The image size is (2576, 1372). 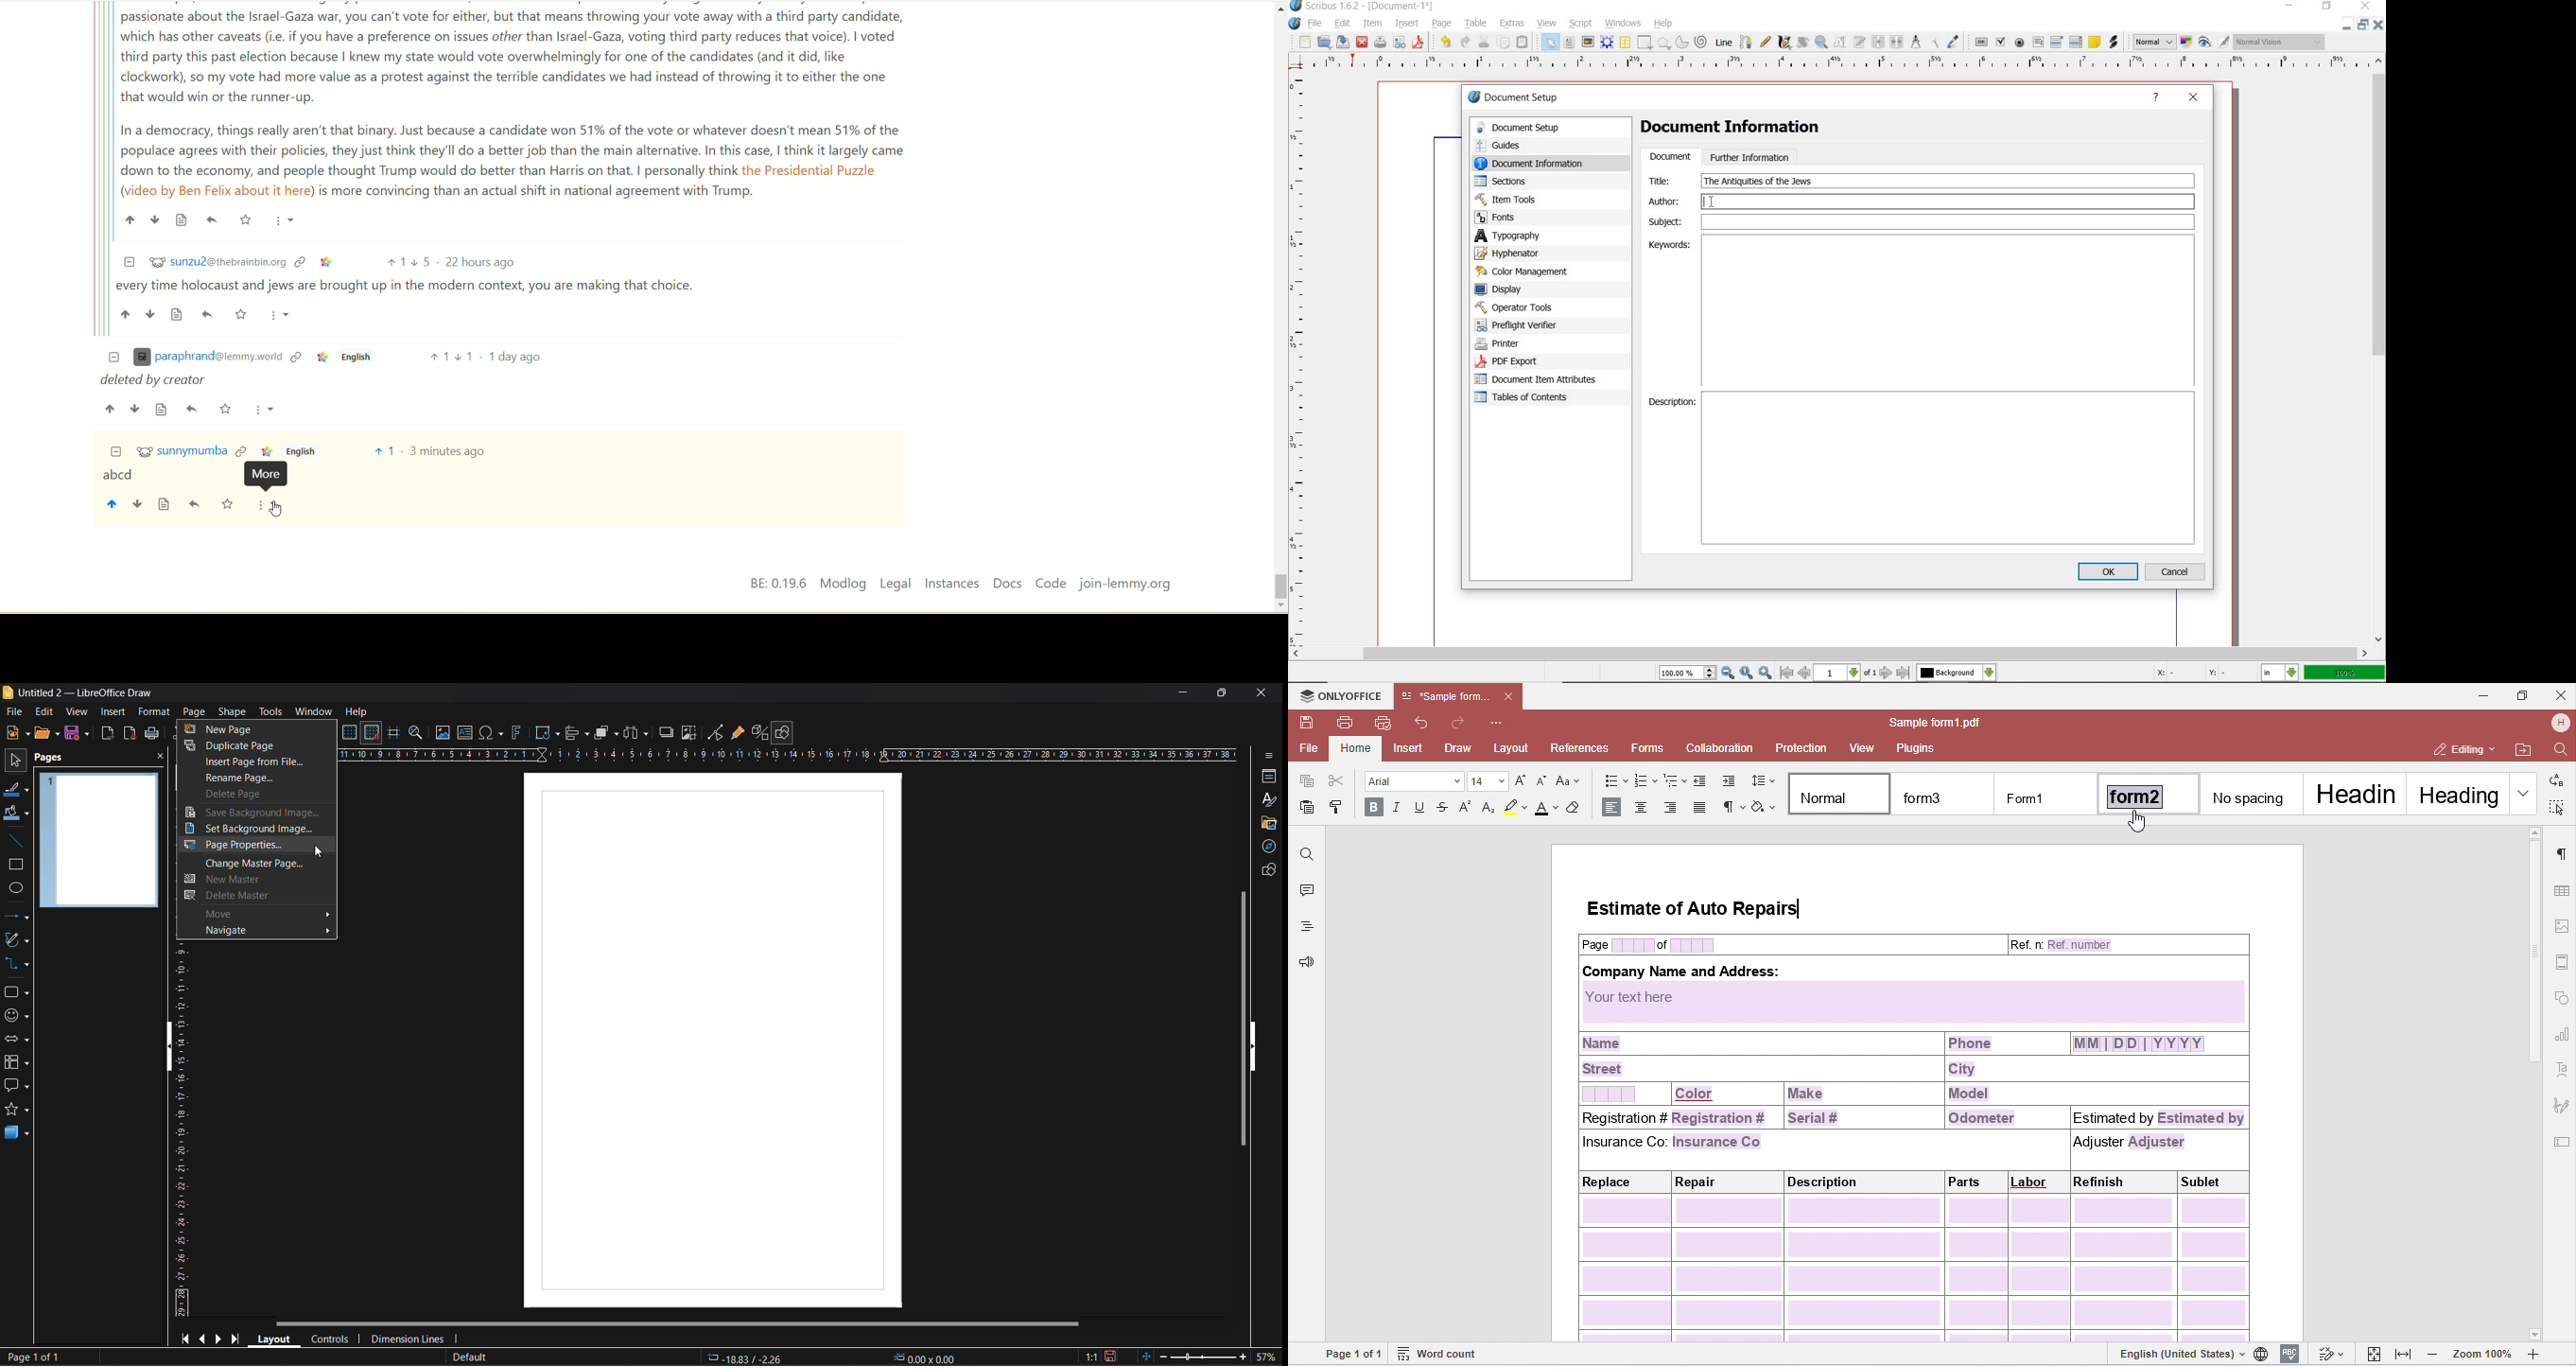 I want to click on new page, so click(x=223, y=729).